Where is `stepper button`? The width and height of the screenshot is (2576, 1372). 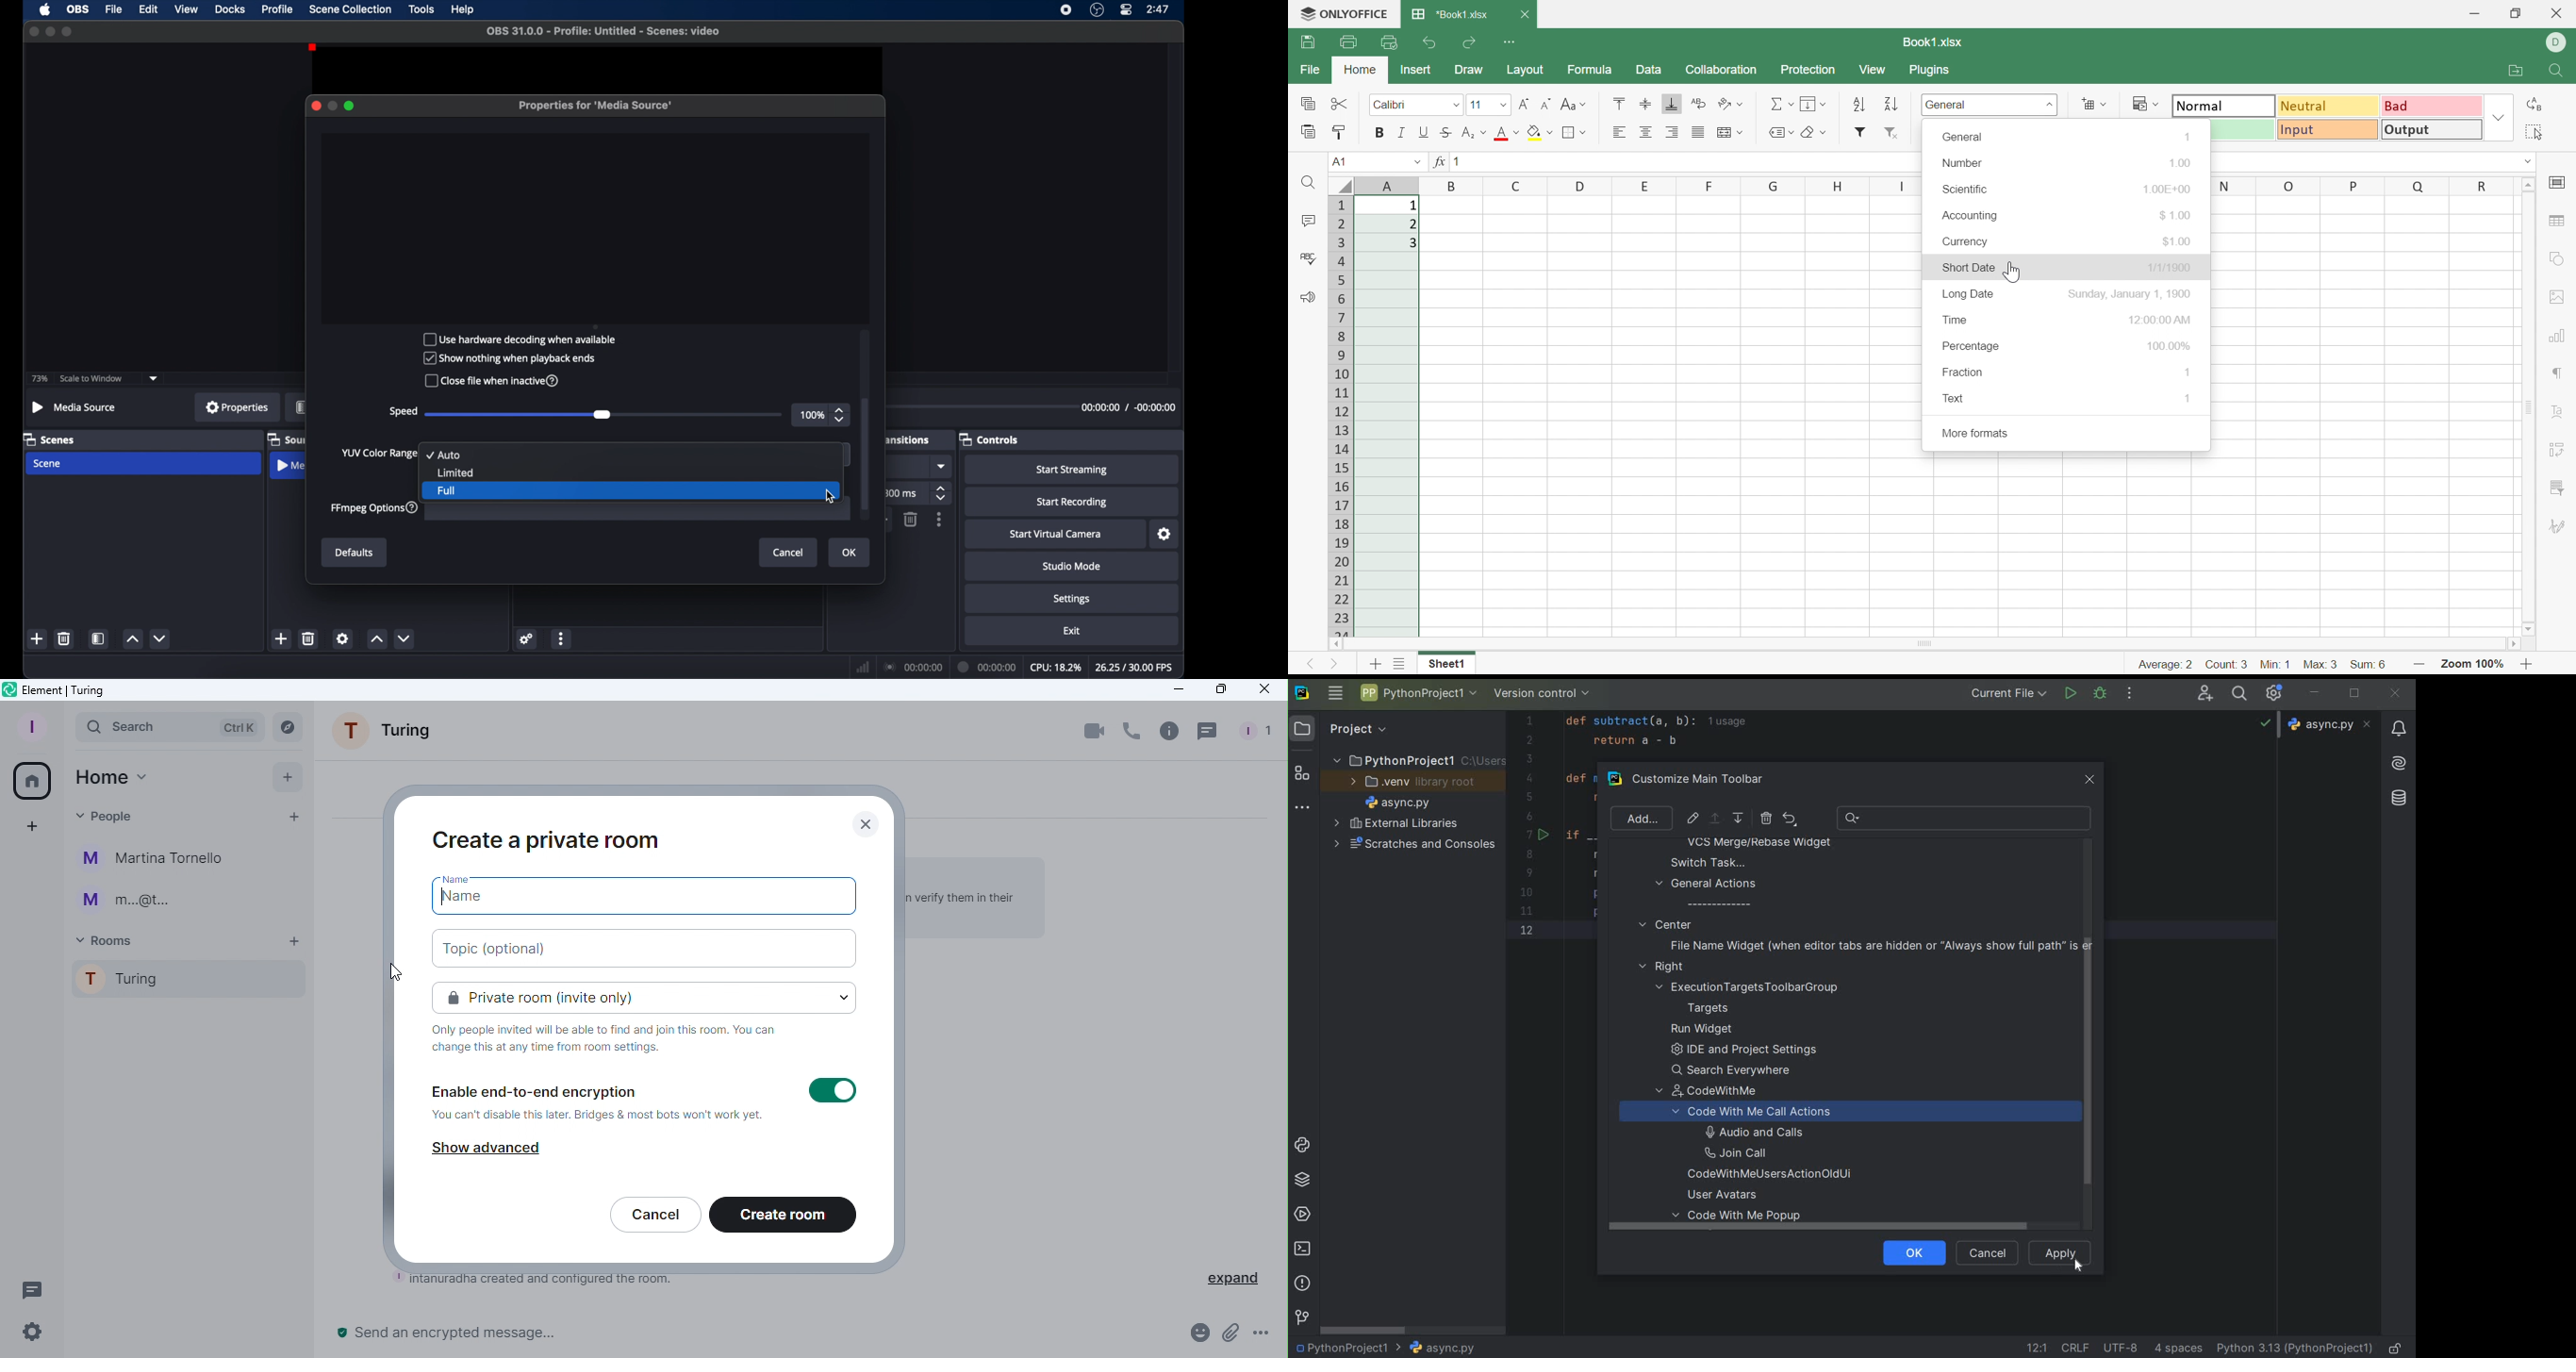 stepper button is located at coordinates (841, 415).